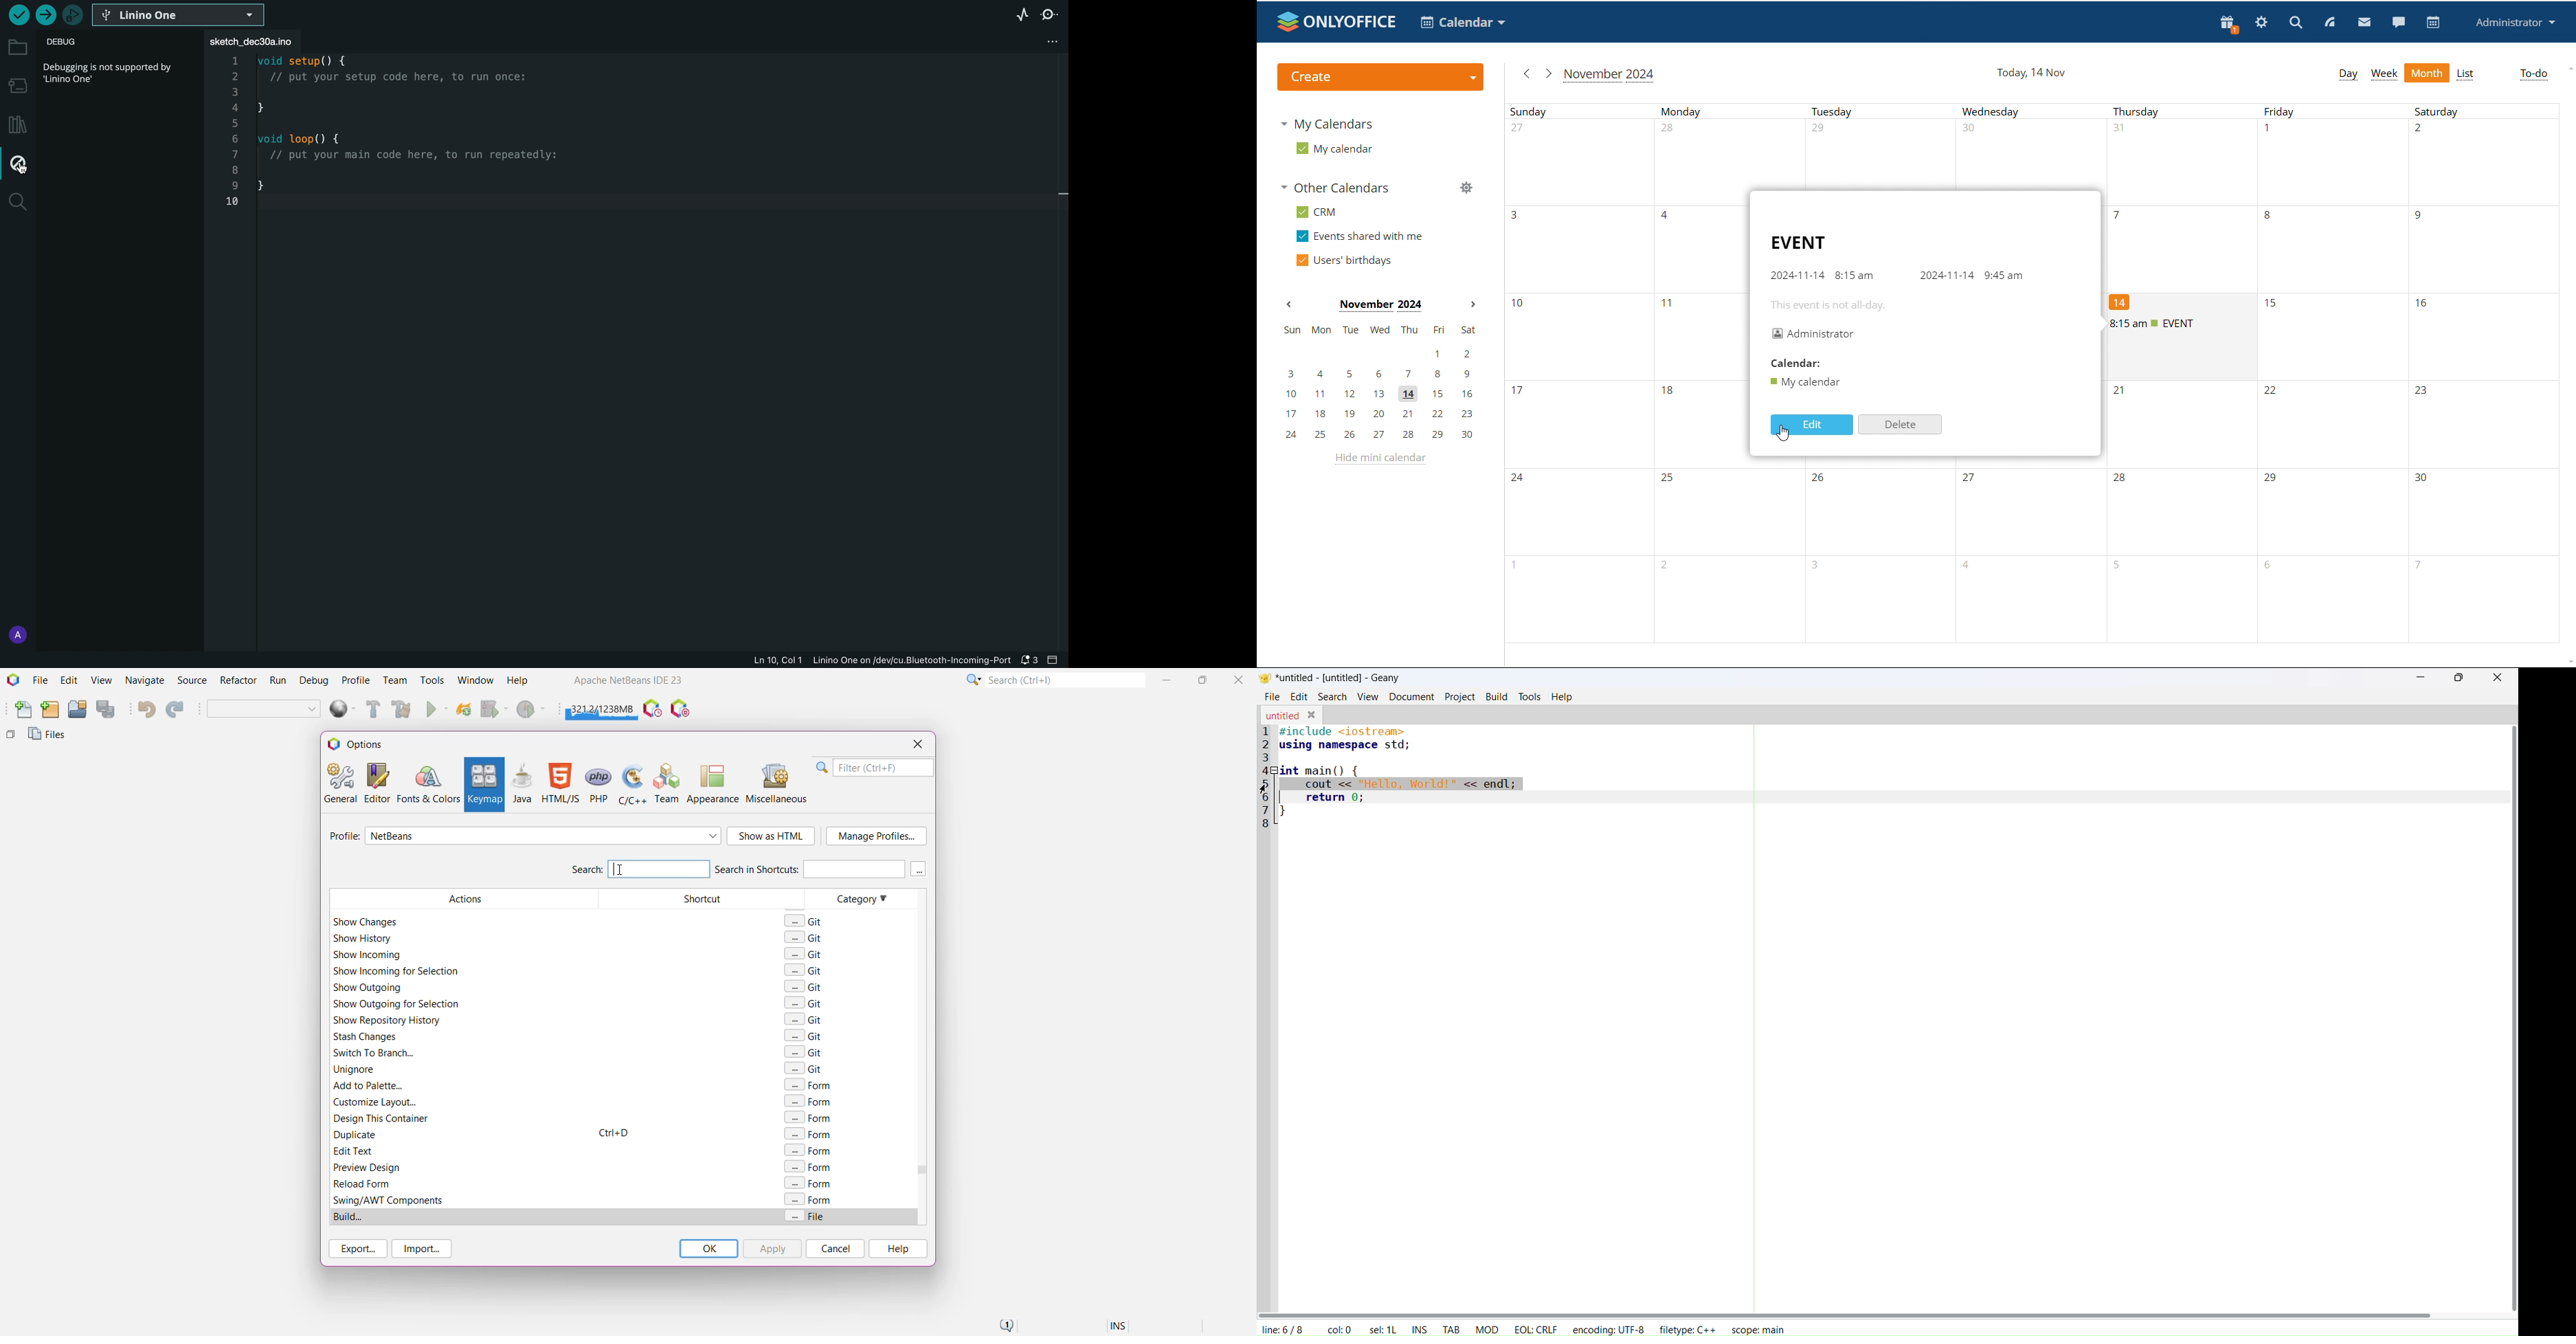  What do you see at coordinates (1828, 307) in the screenshot?
I see `This event is not all - day` at bounding box center [1828, 307].